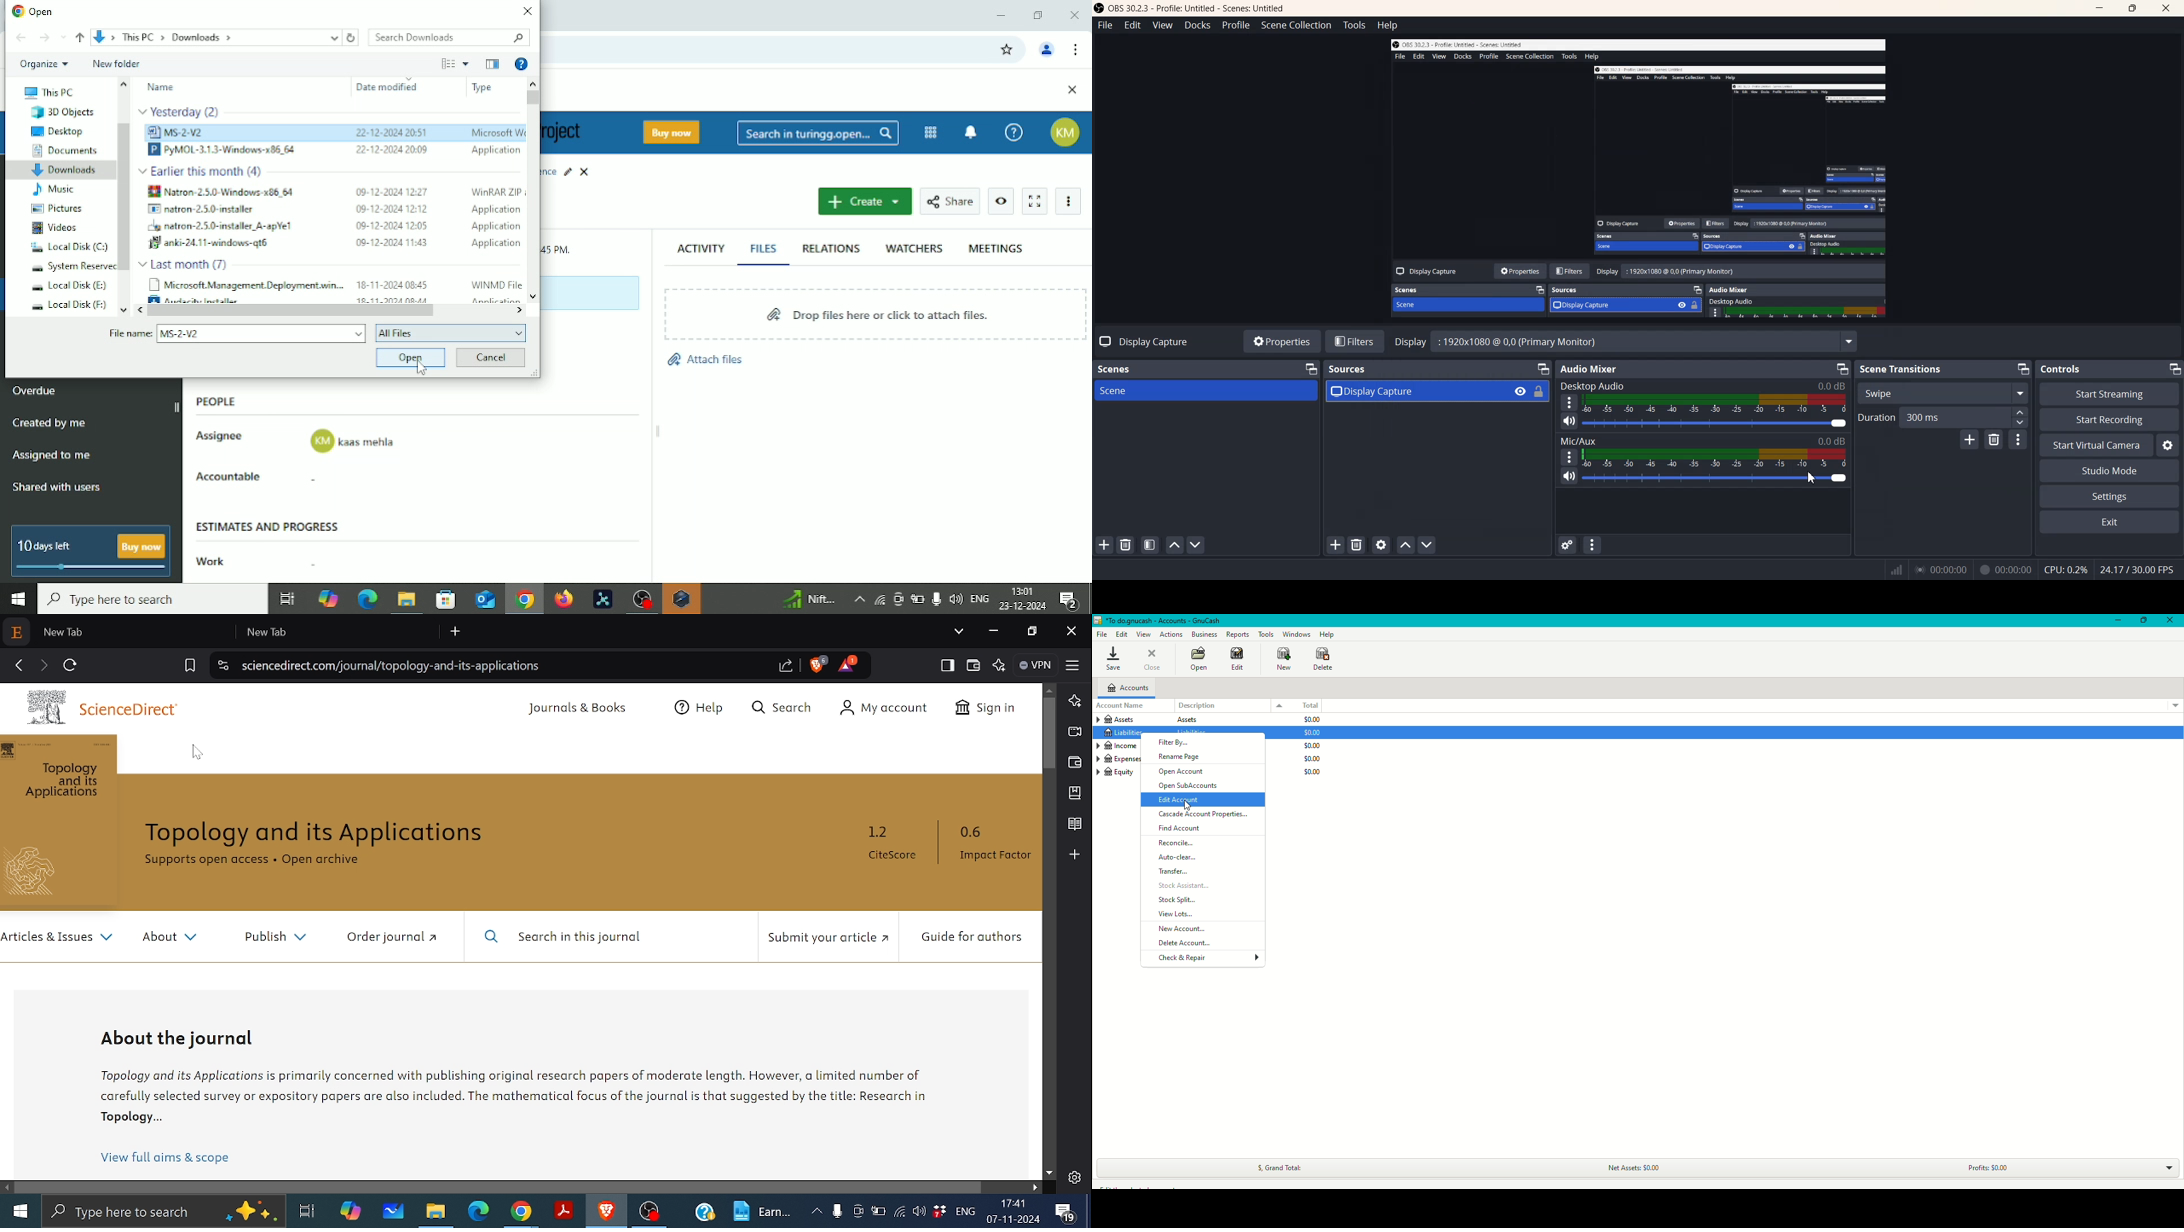 This screenshot has width=2184, height=1232. What do you see at coordinates (2005, 570) in the screenshot?
I see `& 00:00:00` at bounding box center [2005, 570].